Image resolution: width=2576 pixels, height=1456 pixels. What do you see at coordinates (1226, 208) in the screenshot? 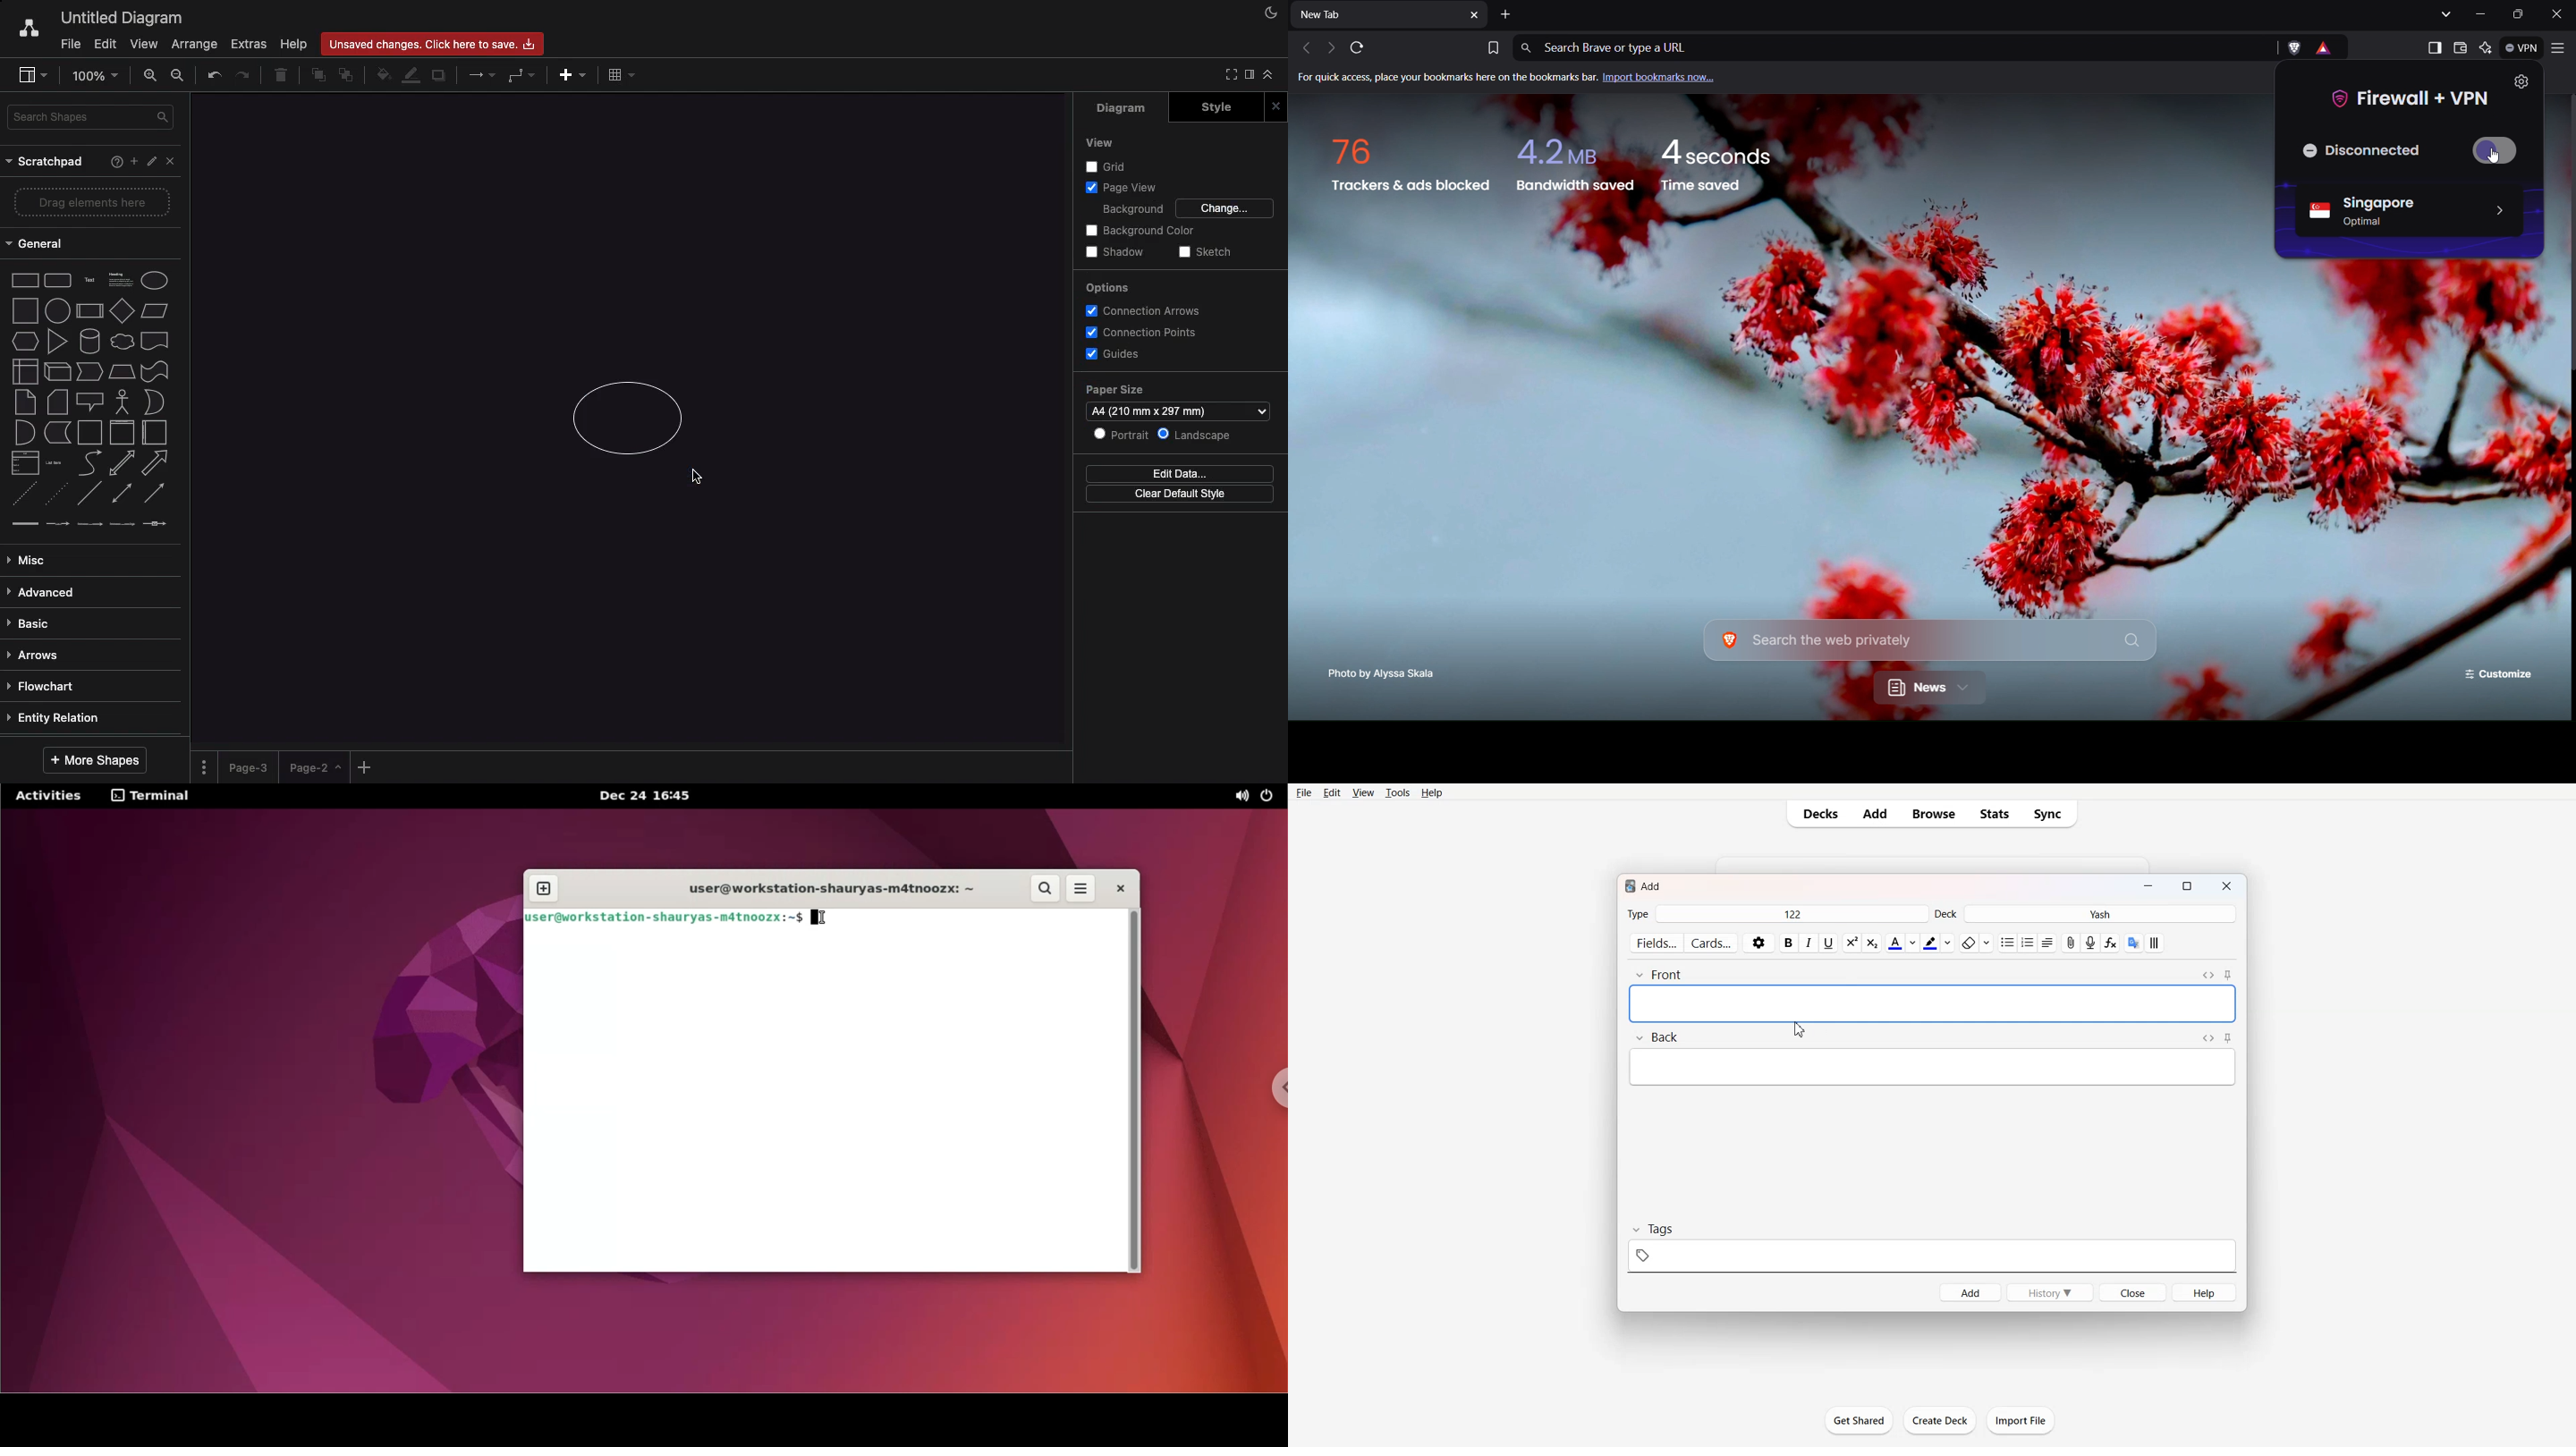
I see `Change` at bounding box center [1226, 208].